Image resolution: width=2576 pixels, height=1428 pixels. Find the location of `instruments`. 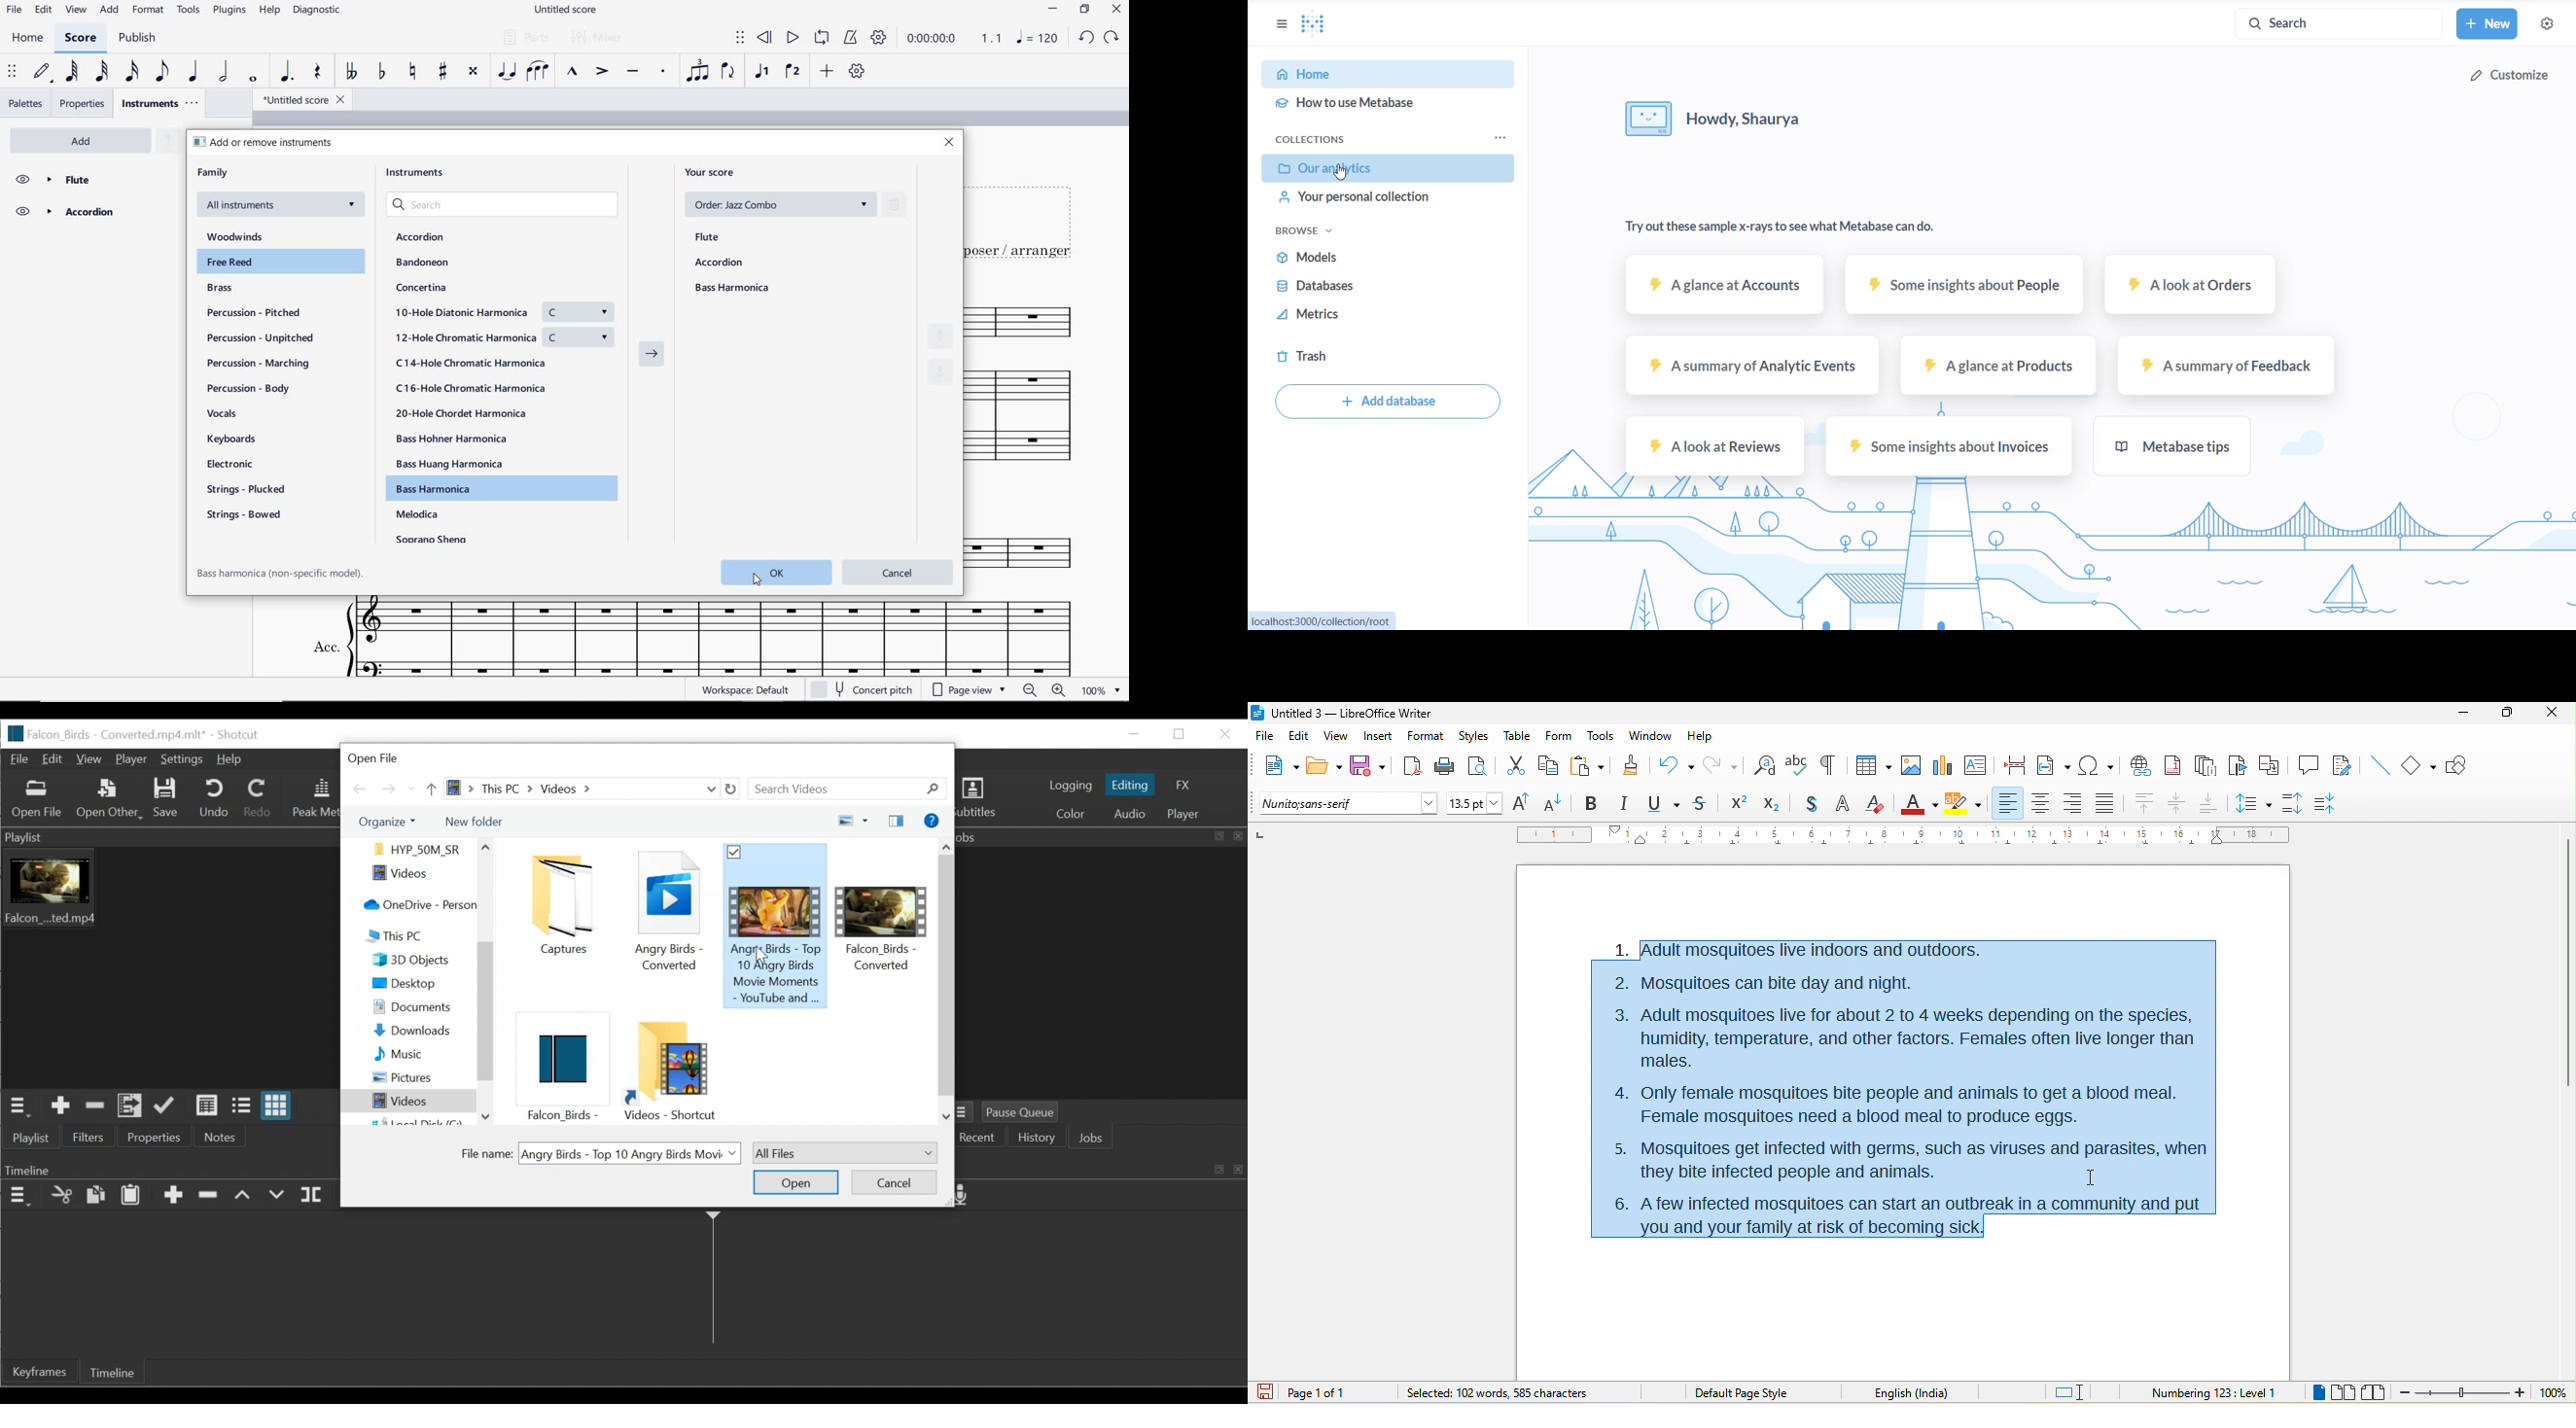

instruments is located at coordinates (419, 173).